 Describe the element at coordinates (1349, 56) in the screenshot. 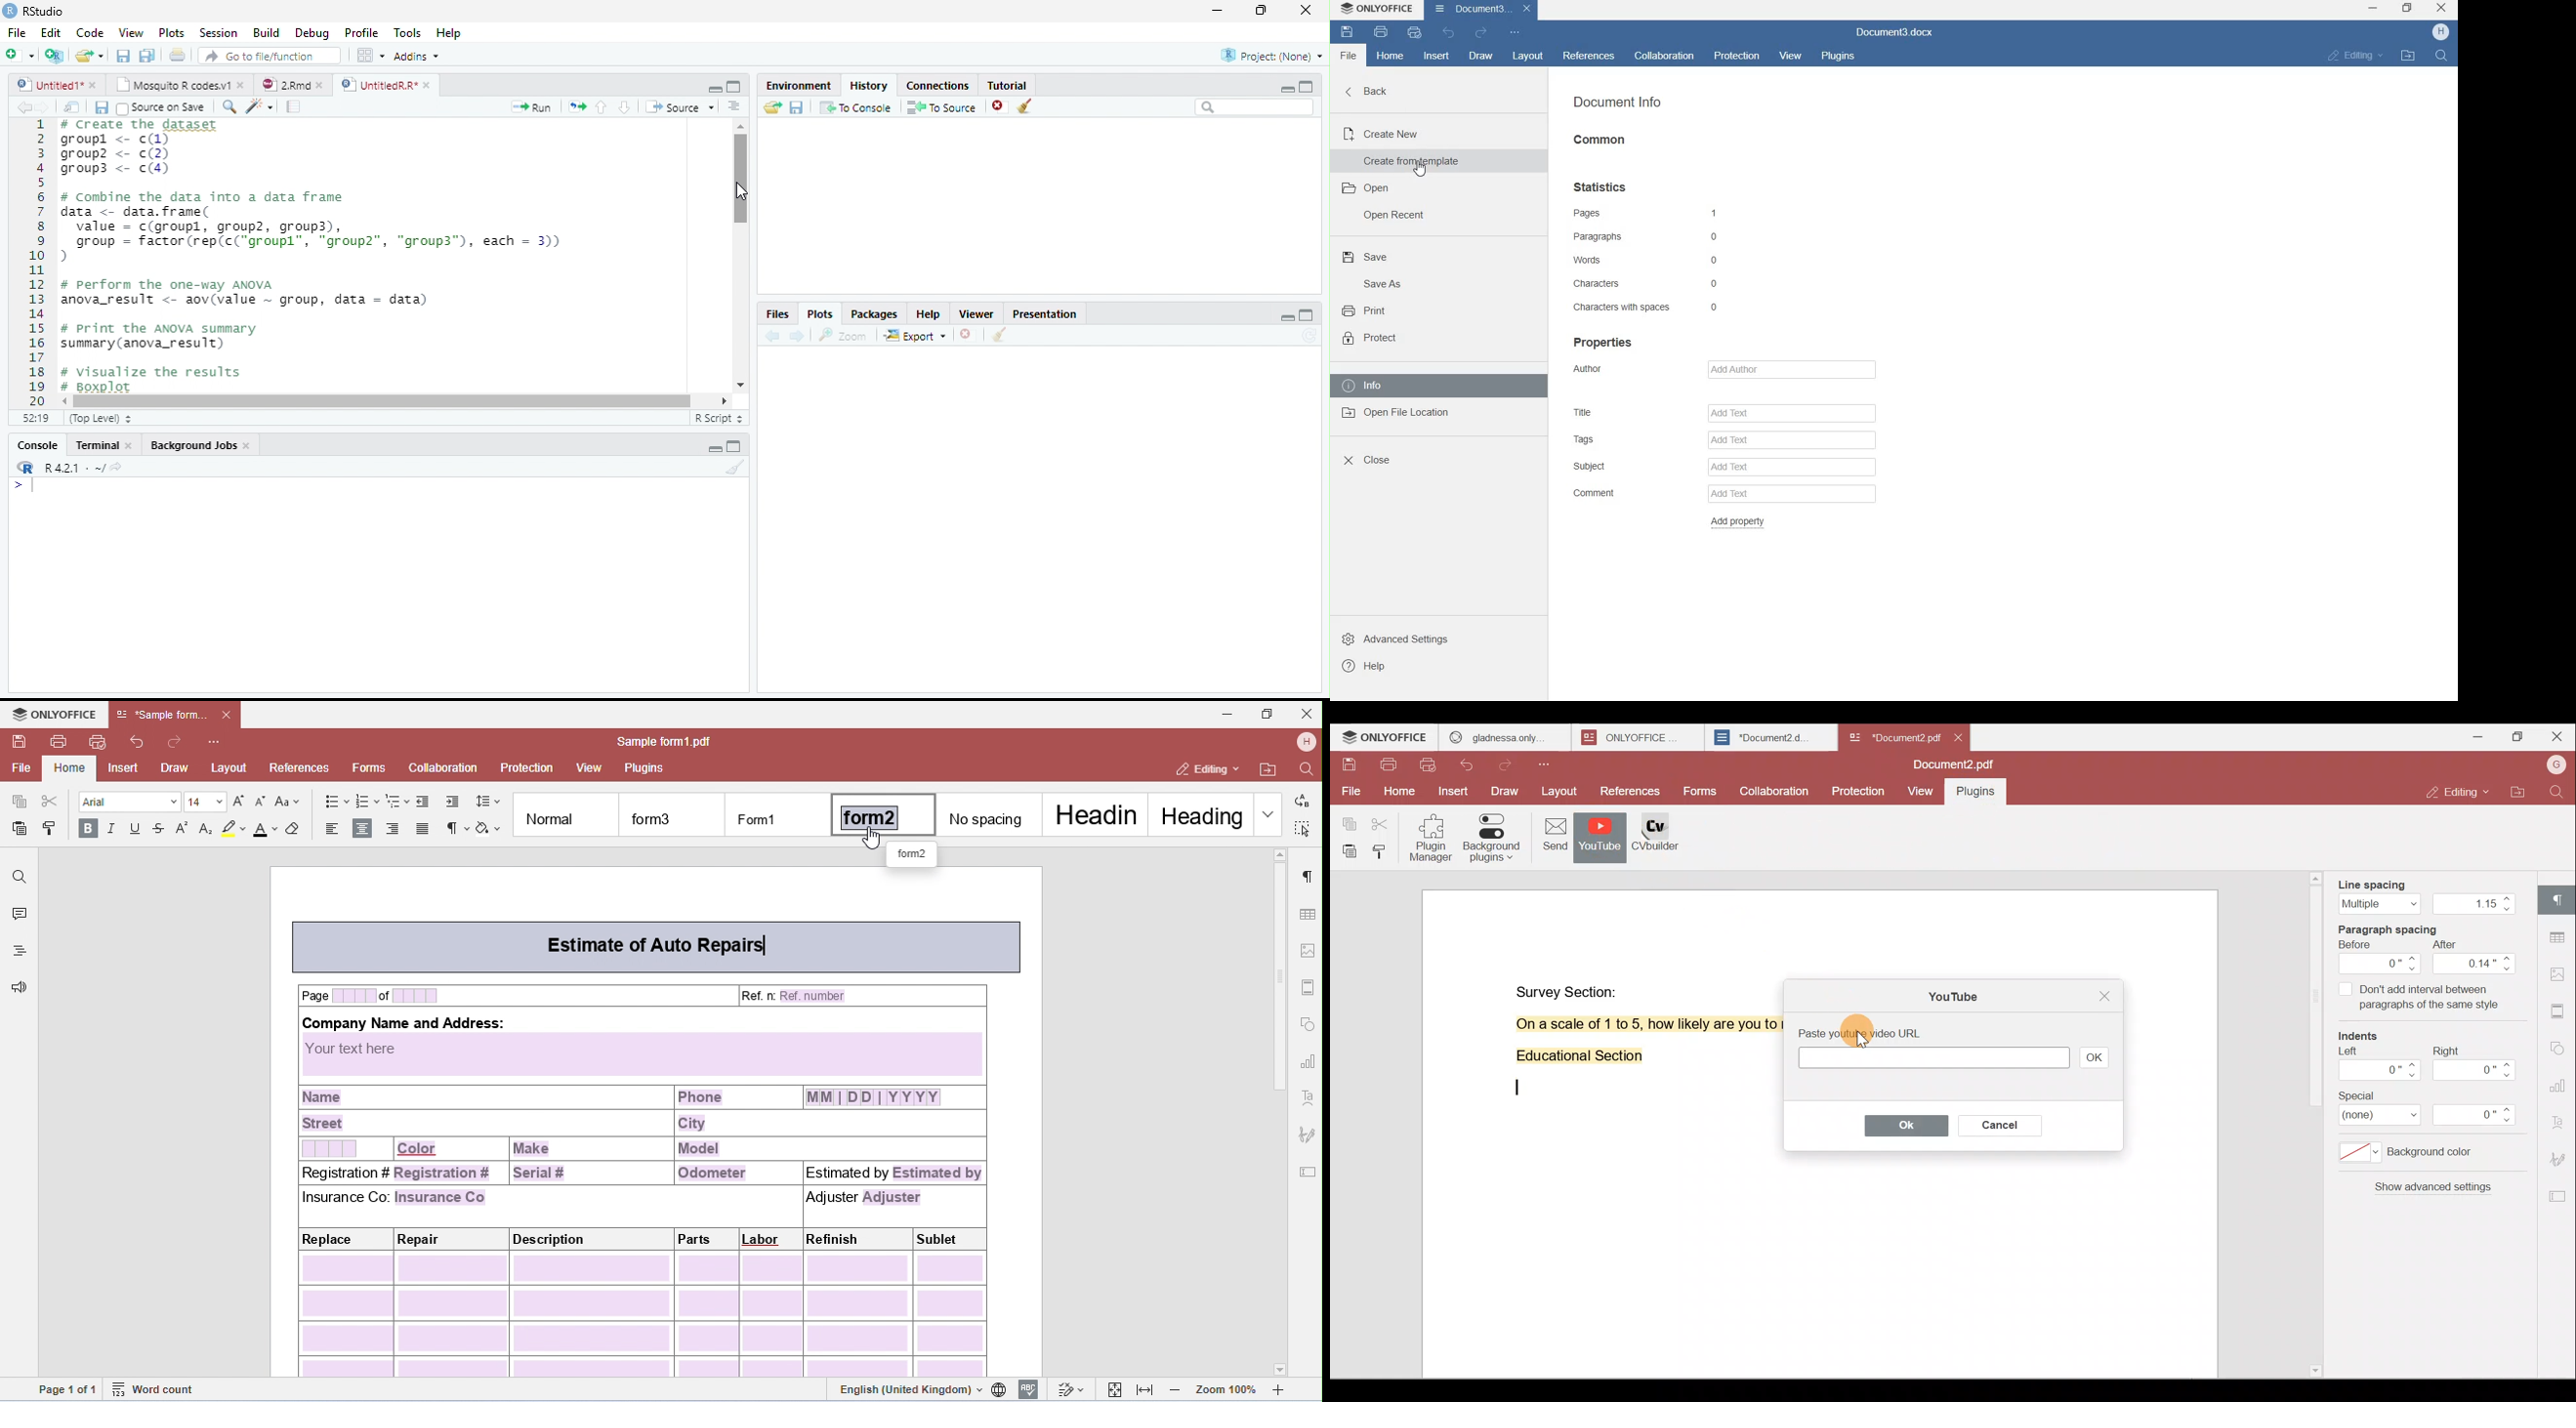

I see `file` at that location.